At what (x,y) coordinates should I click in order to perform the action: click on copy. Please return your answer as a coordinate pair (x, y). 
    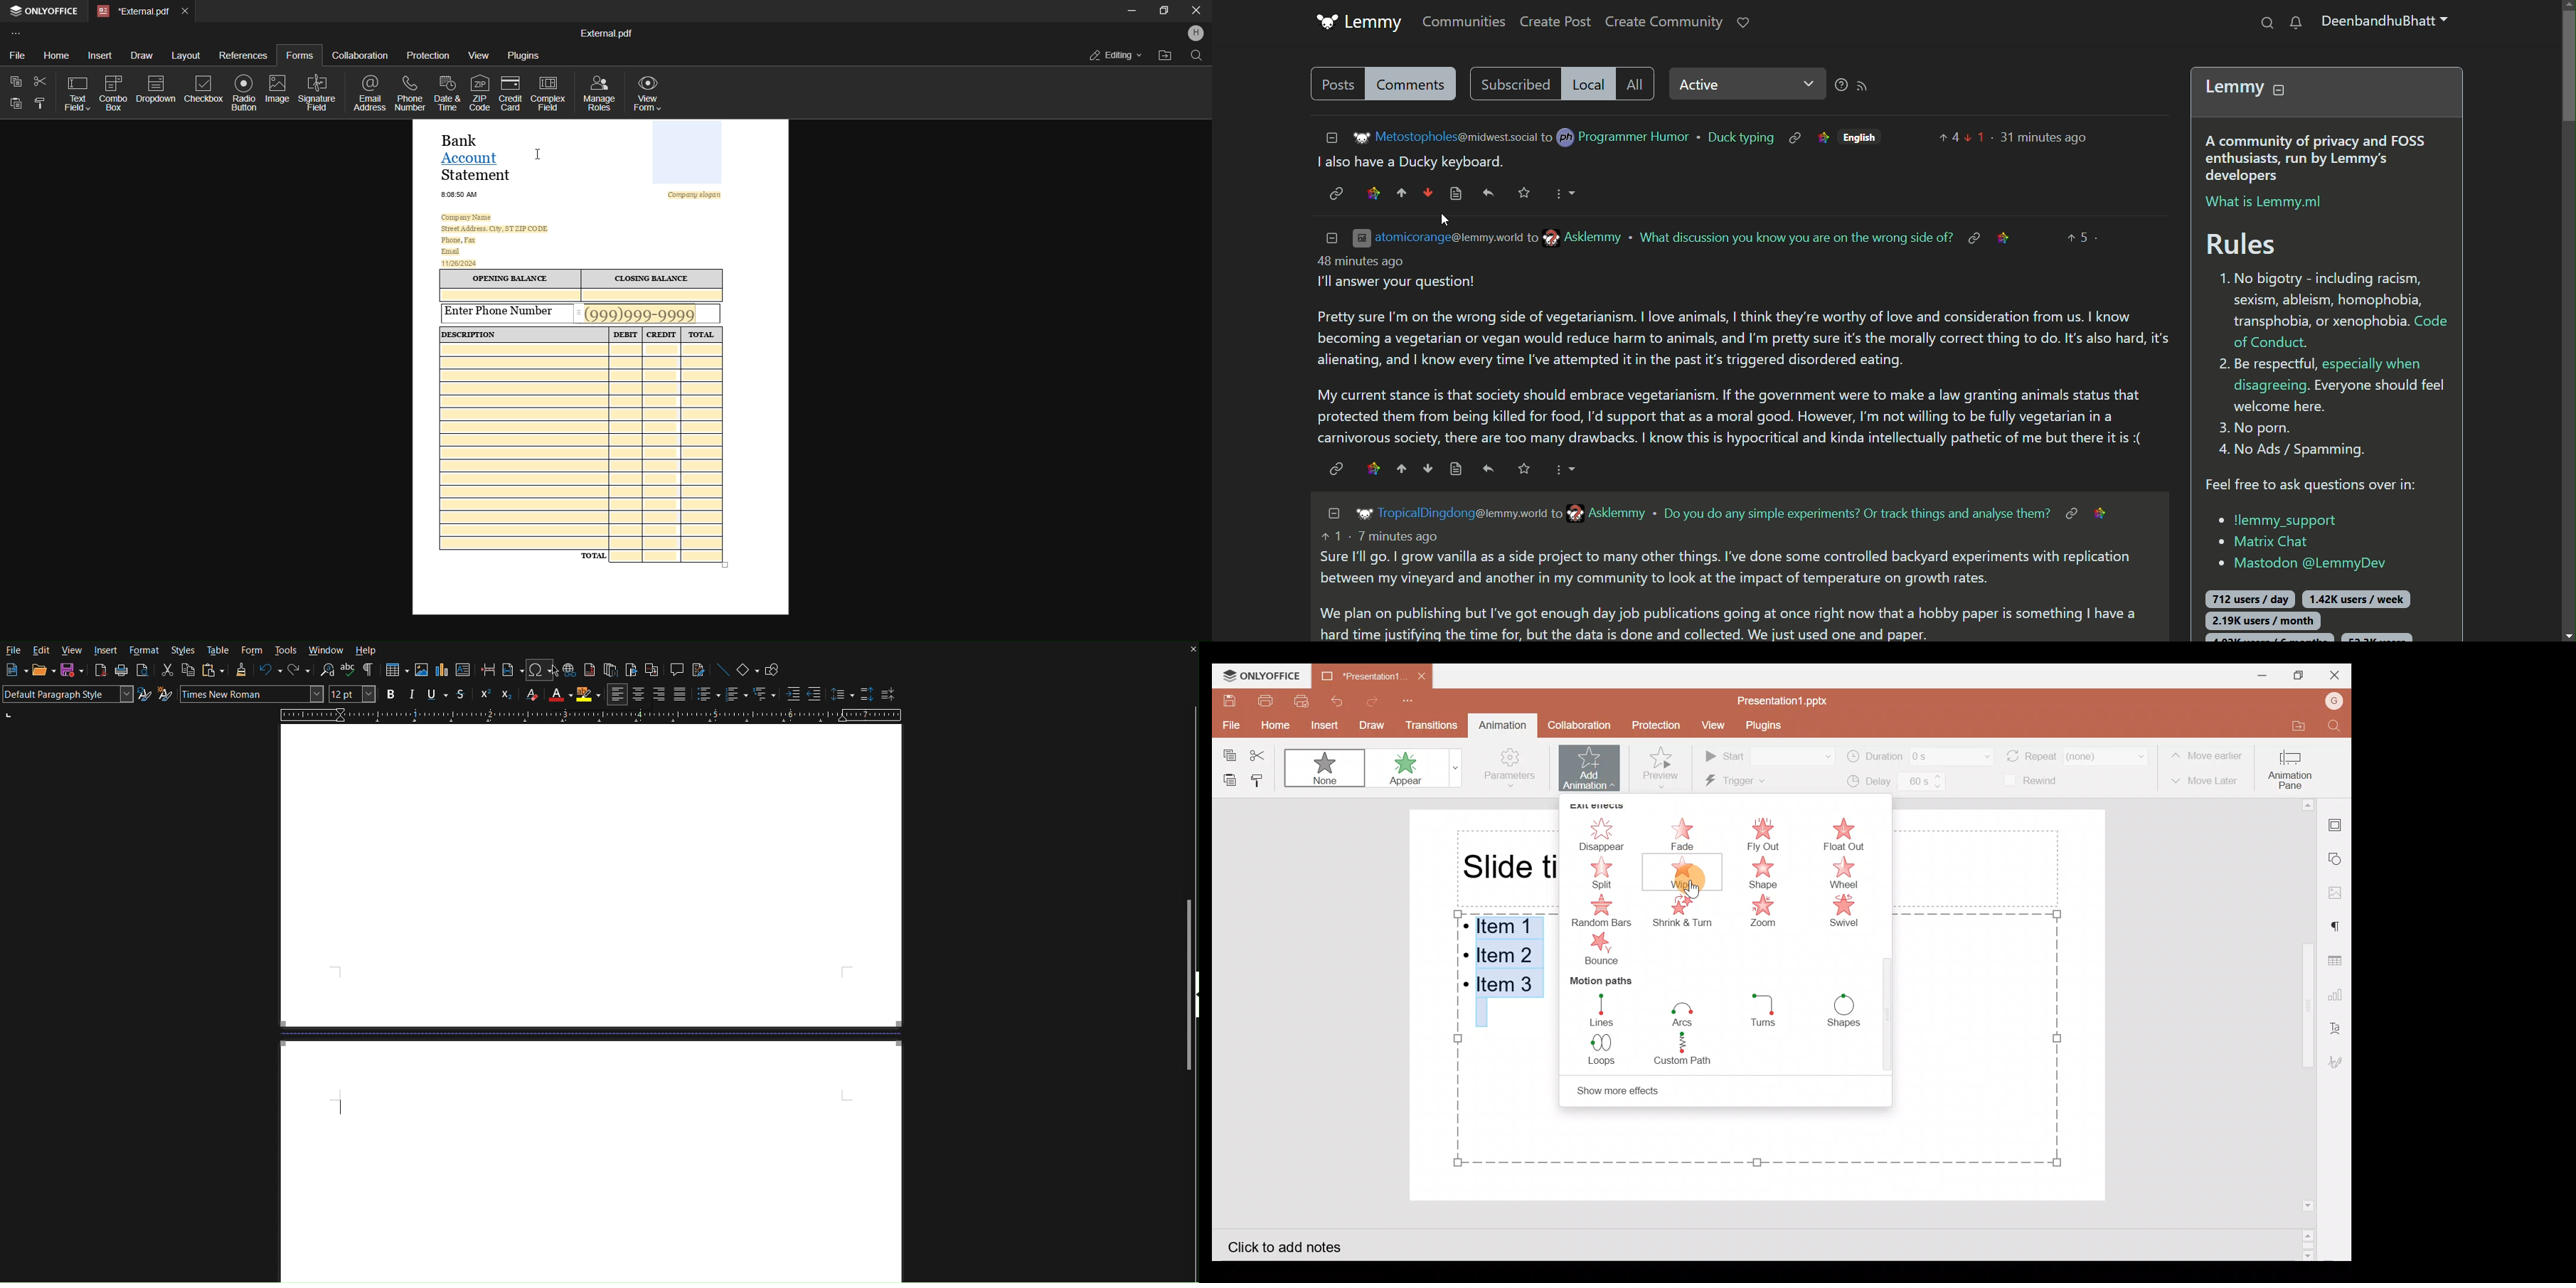
    Looking at the image, I should click on (16, 81).